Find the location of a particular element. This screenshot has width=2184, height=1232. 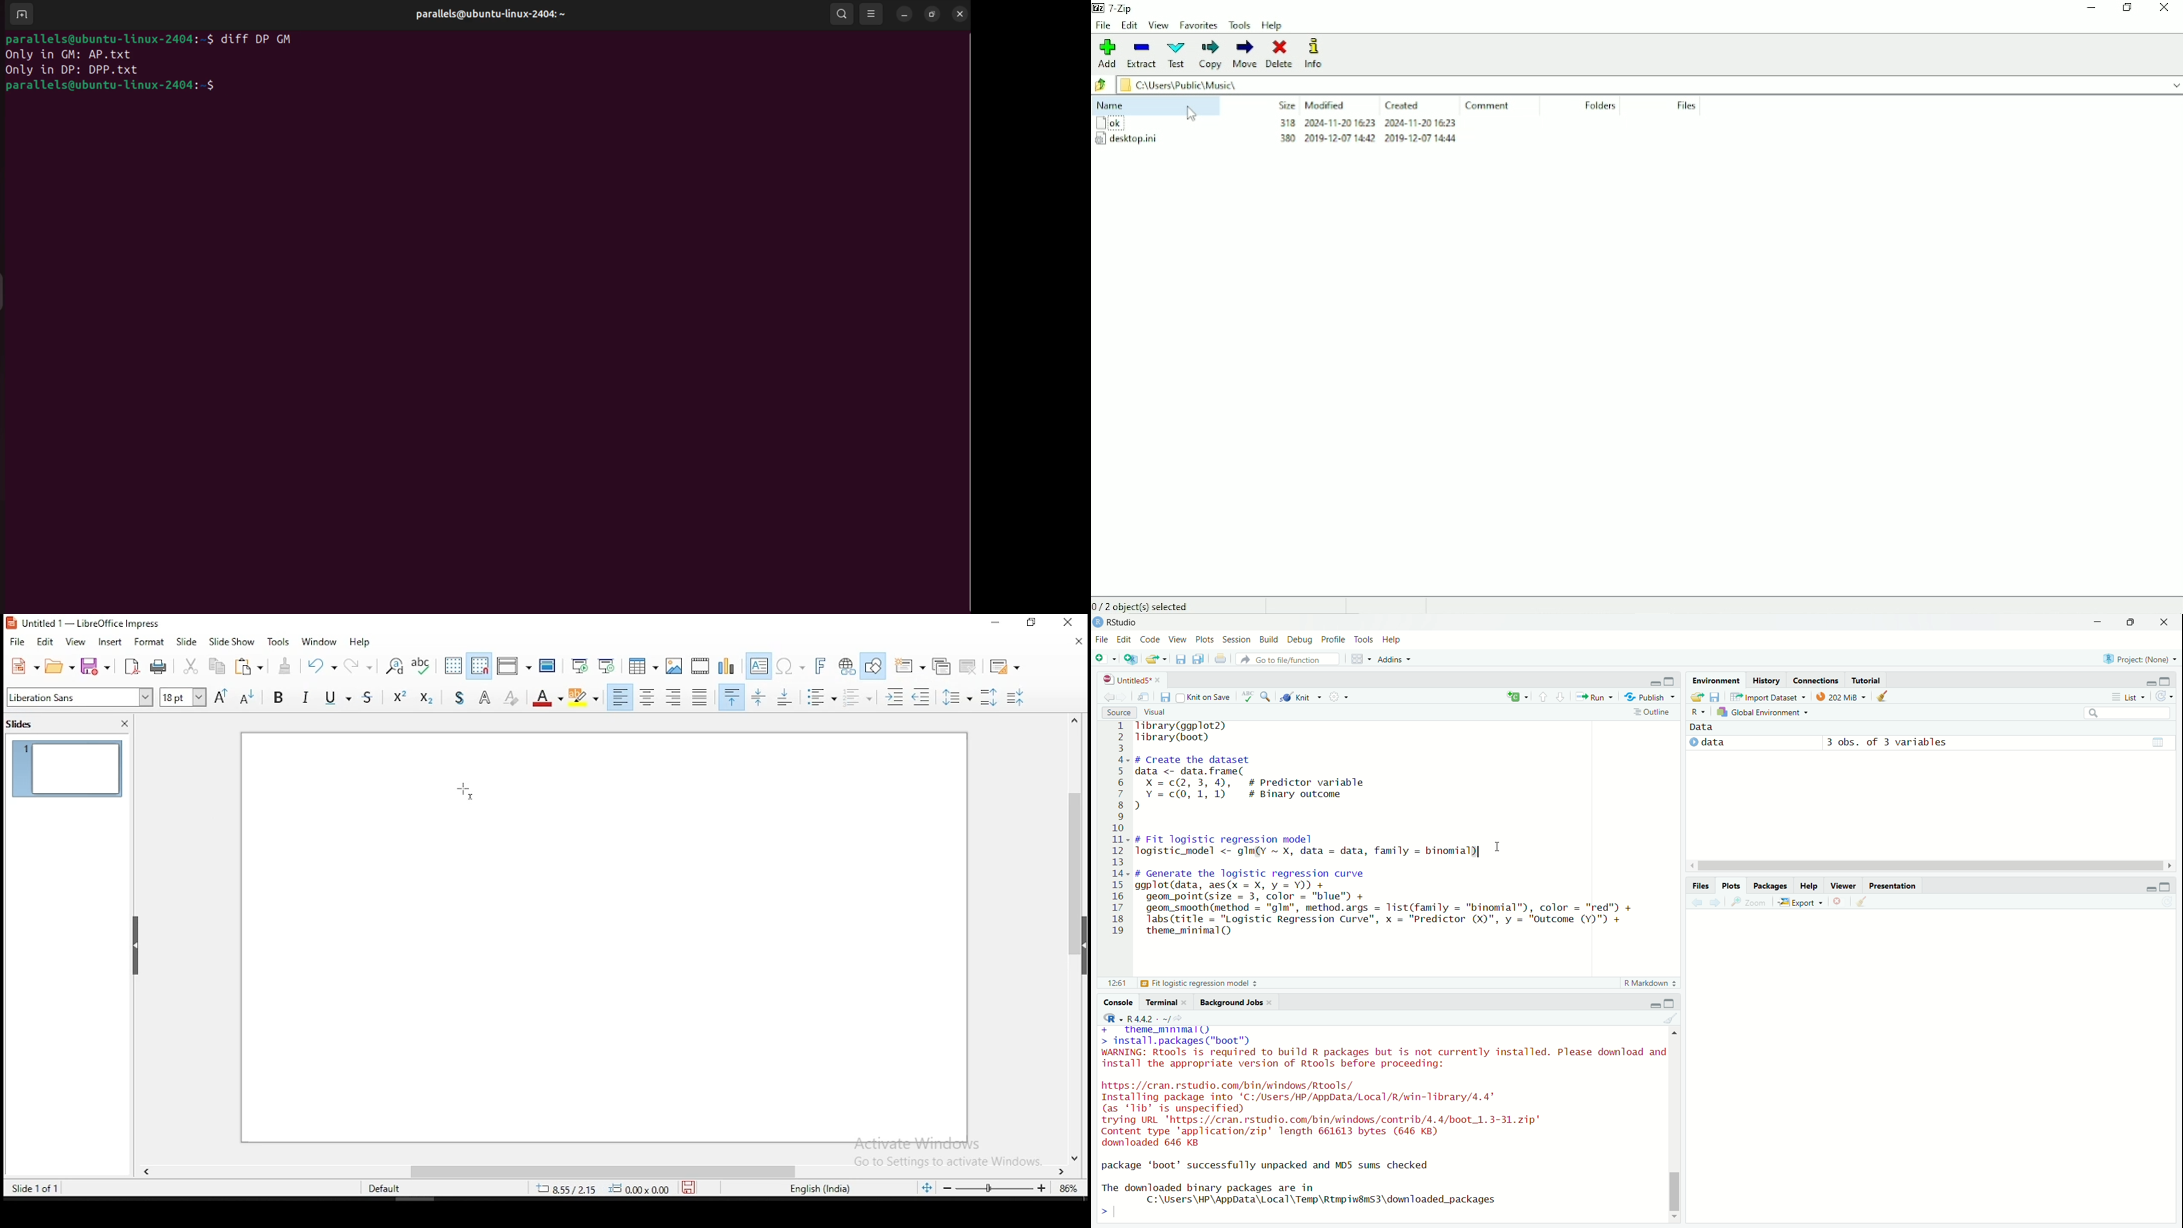

close is located at coordinates (1184, 1002).